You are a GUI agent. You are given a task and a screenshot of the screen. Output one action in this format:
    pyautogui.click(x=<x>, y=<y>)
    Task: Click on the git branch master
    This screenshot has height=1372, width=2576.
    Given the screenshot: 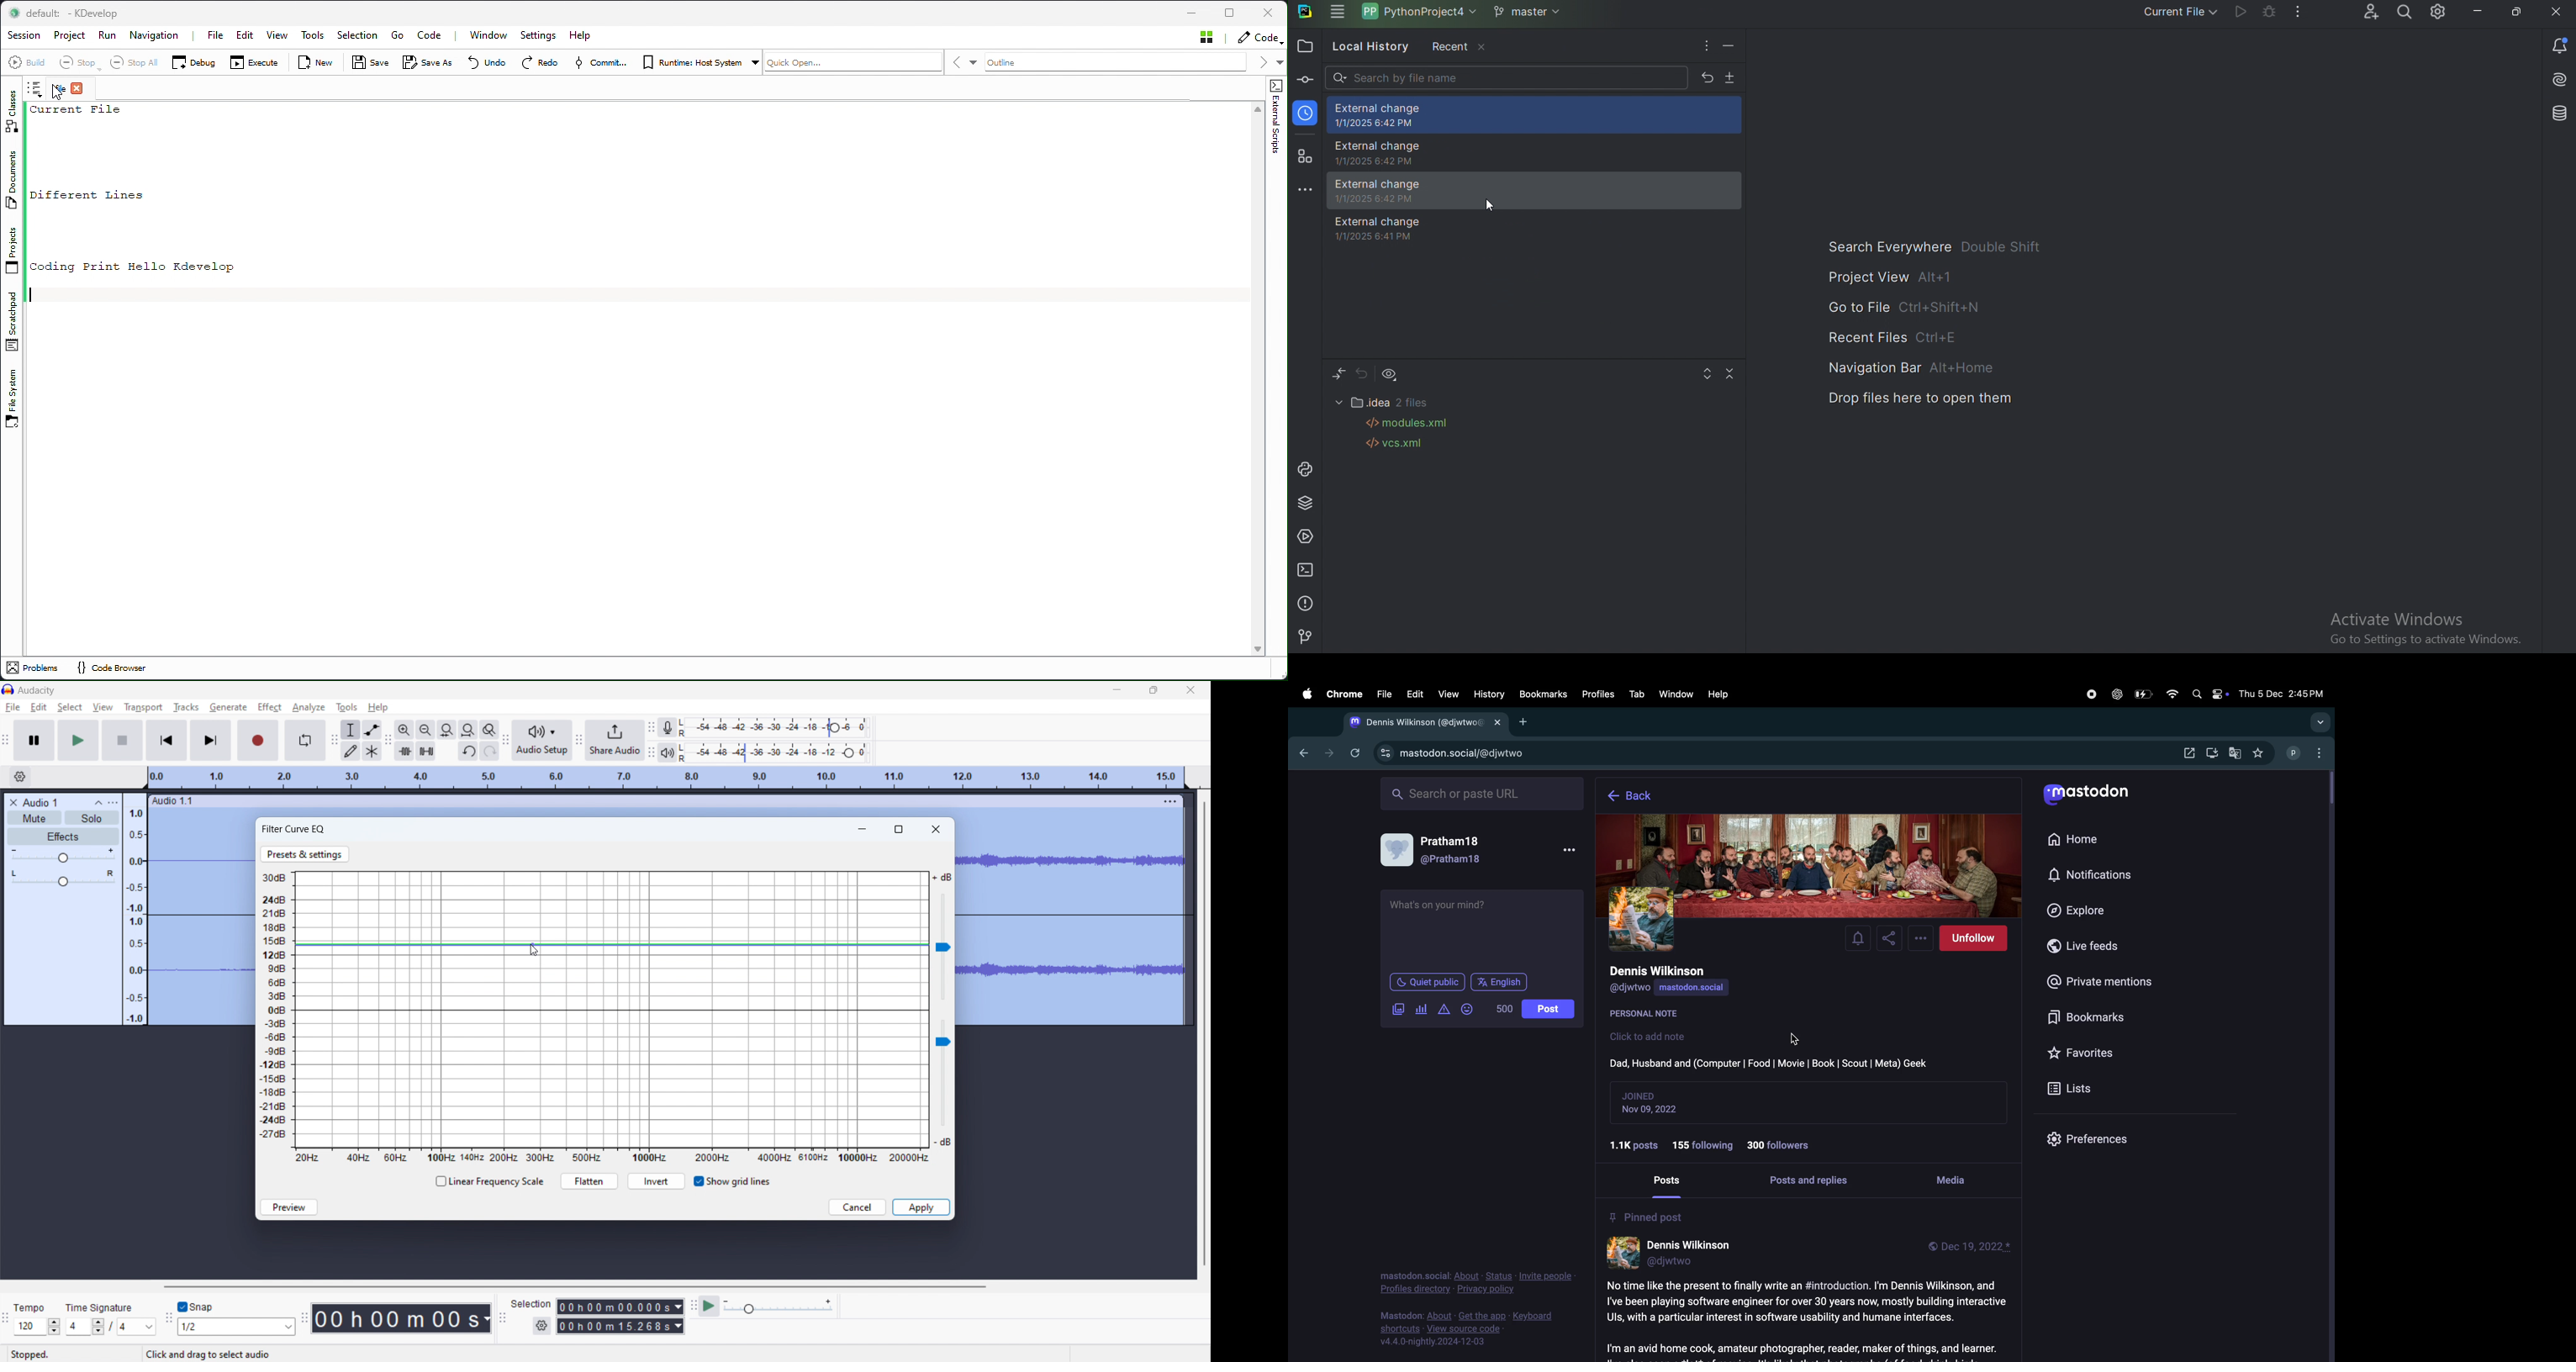 What is the action you would take?
    pyautogui.click(x=1532, y=13)
    